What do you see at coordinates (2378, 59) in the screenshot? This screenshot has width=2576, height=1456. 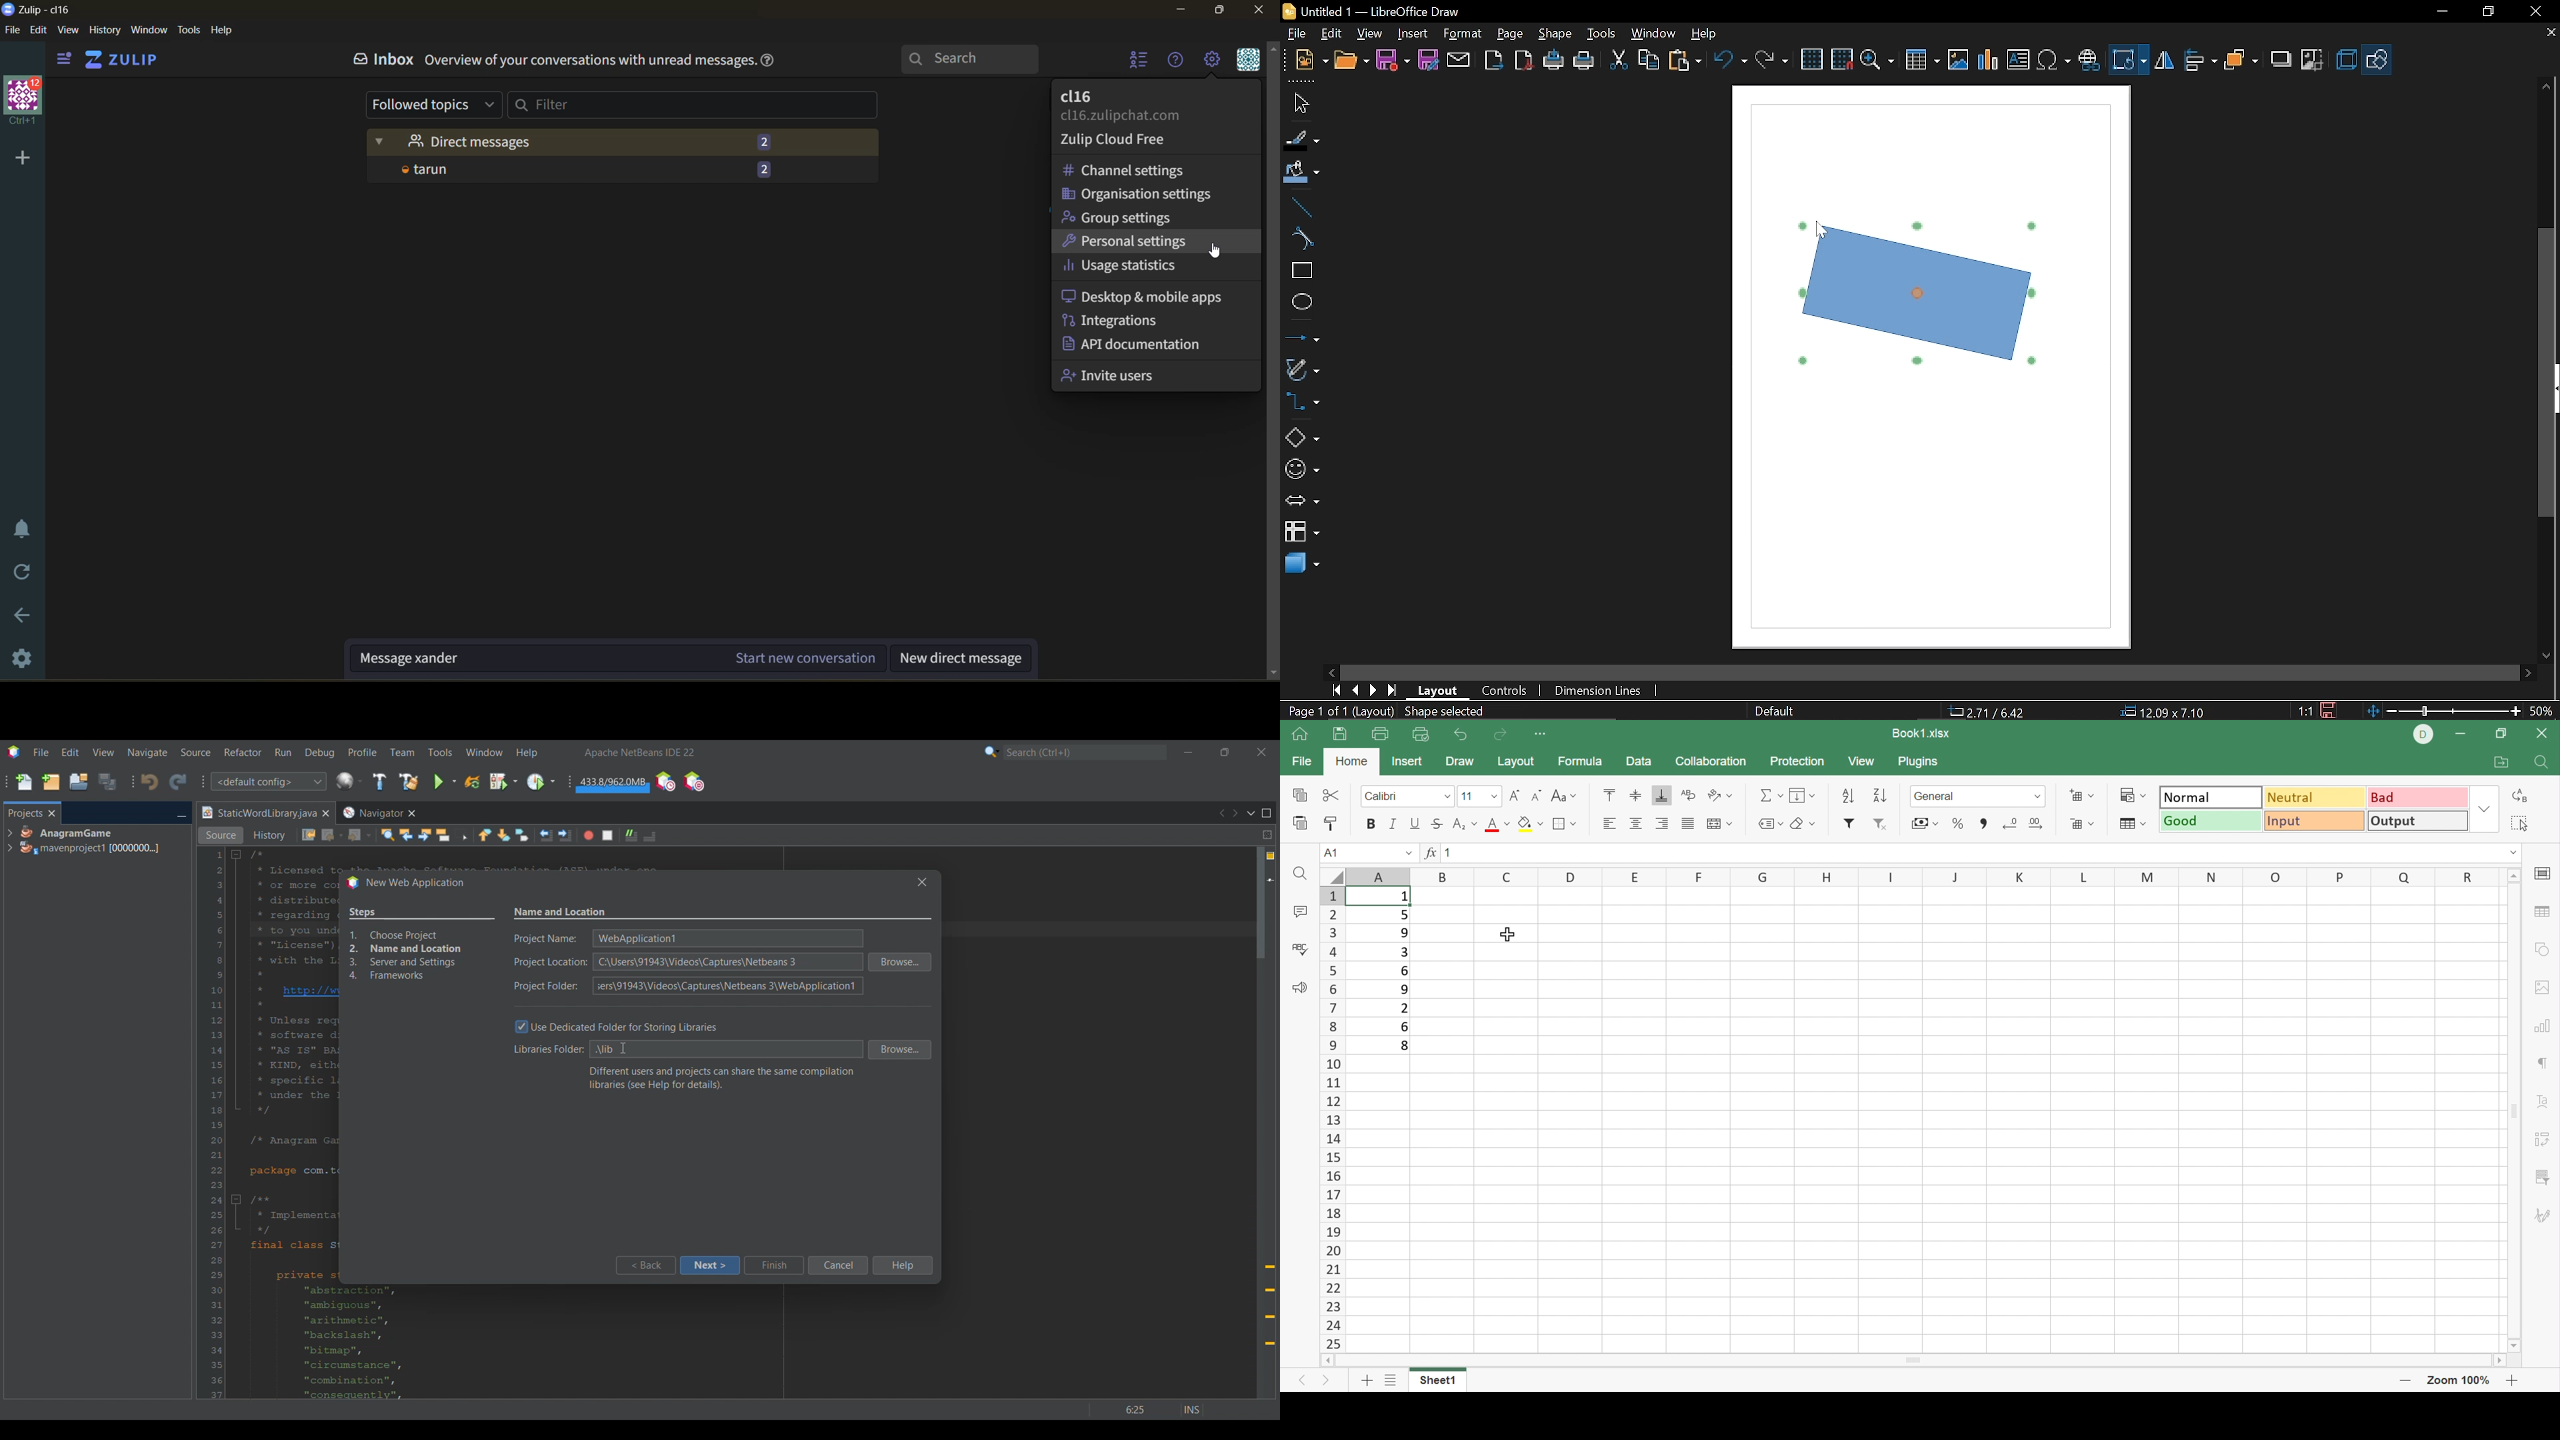 I see `shapes` at bounding box center [2378, 59].